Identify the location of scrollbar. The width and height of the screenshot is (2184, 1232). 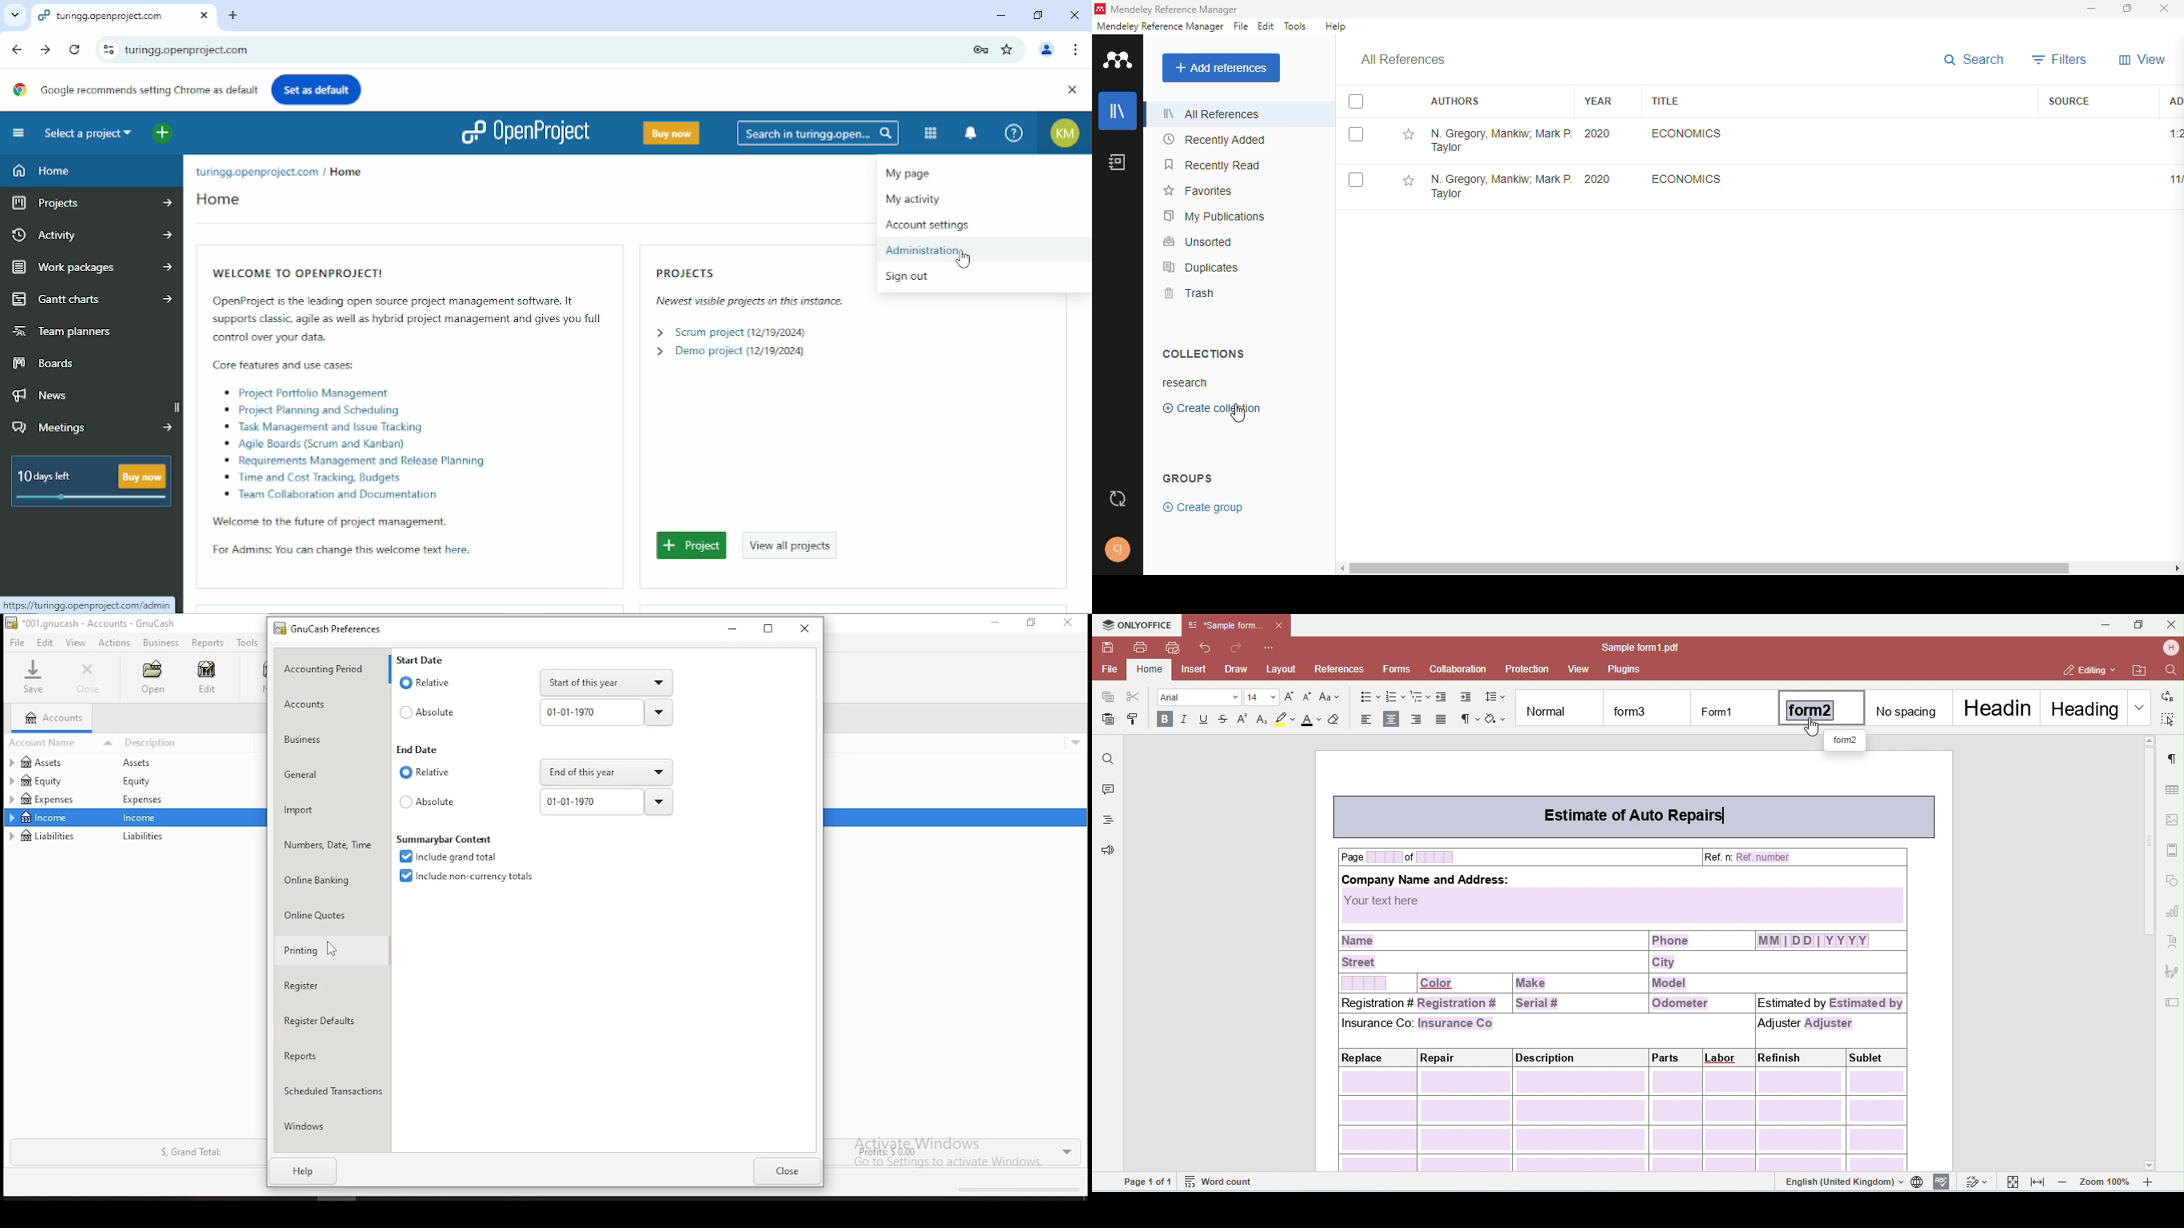
(176, 404).